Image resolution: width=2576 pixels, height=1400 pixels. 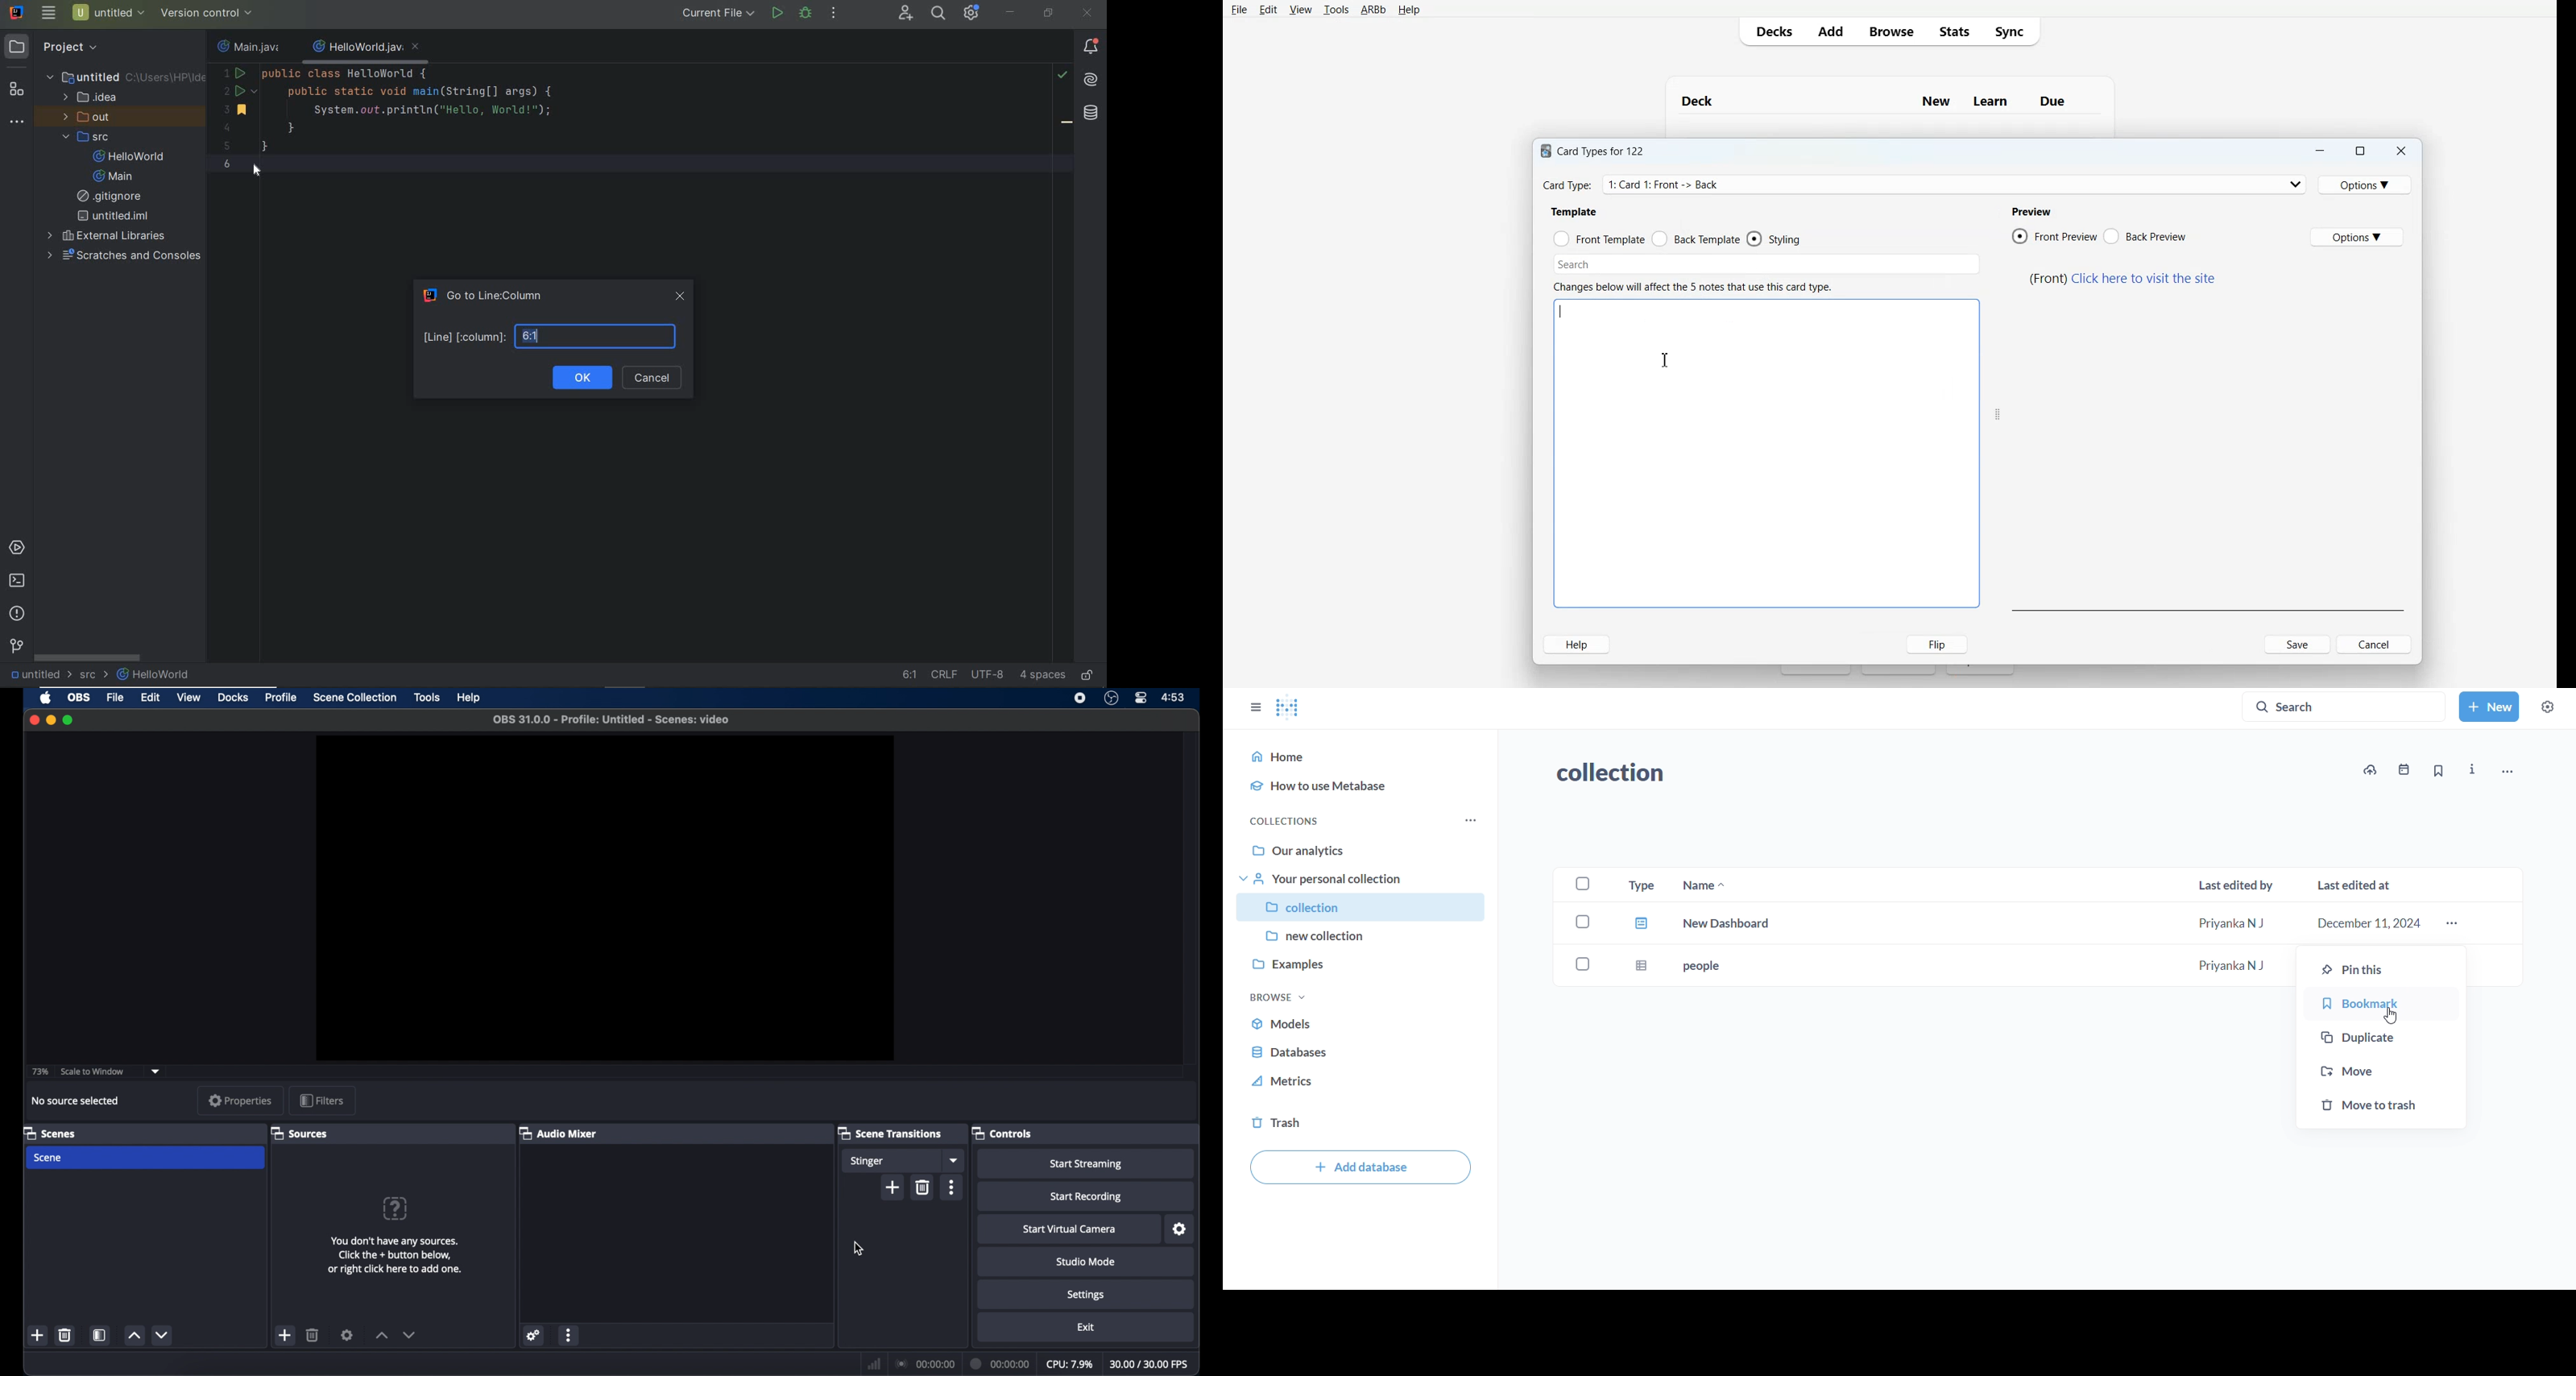 I want to click on settings, so click(x=347, y=1335).